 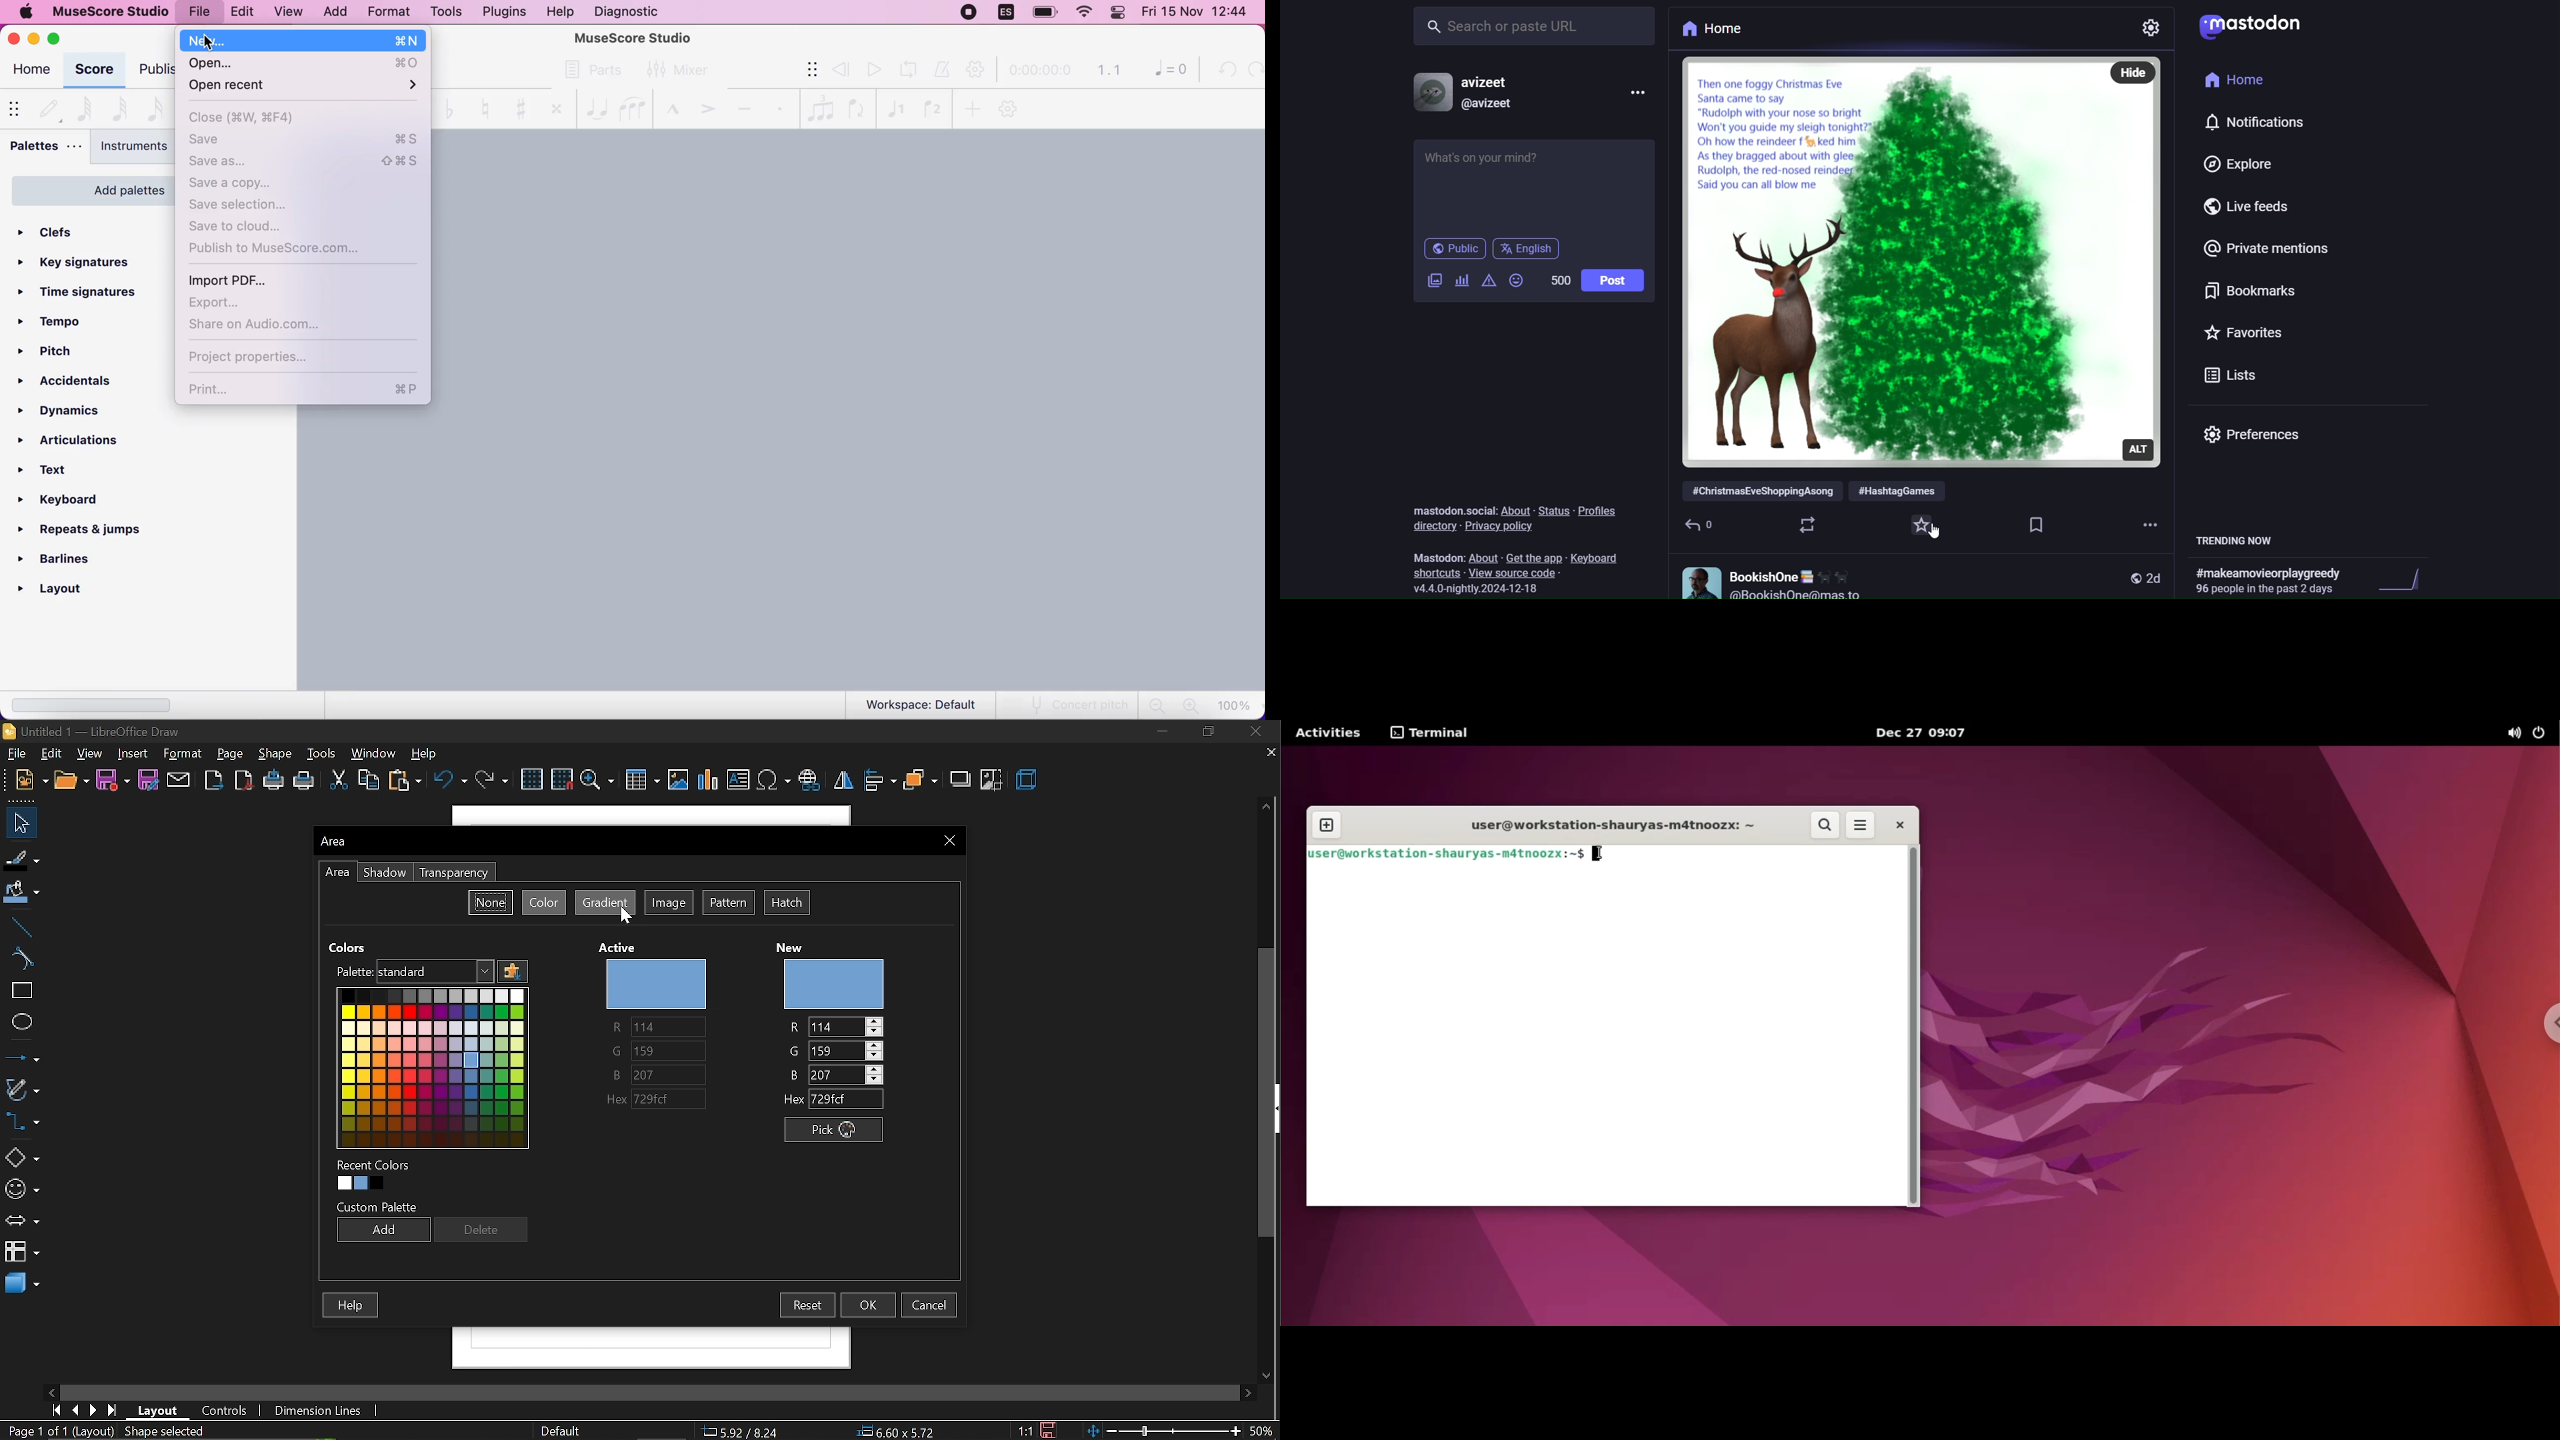 I want to click on shape, so click(x=276, y=754).